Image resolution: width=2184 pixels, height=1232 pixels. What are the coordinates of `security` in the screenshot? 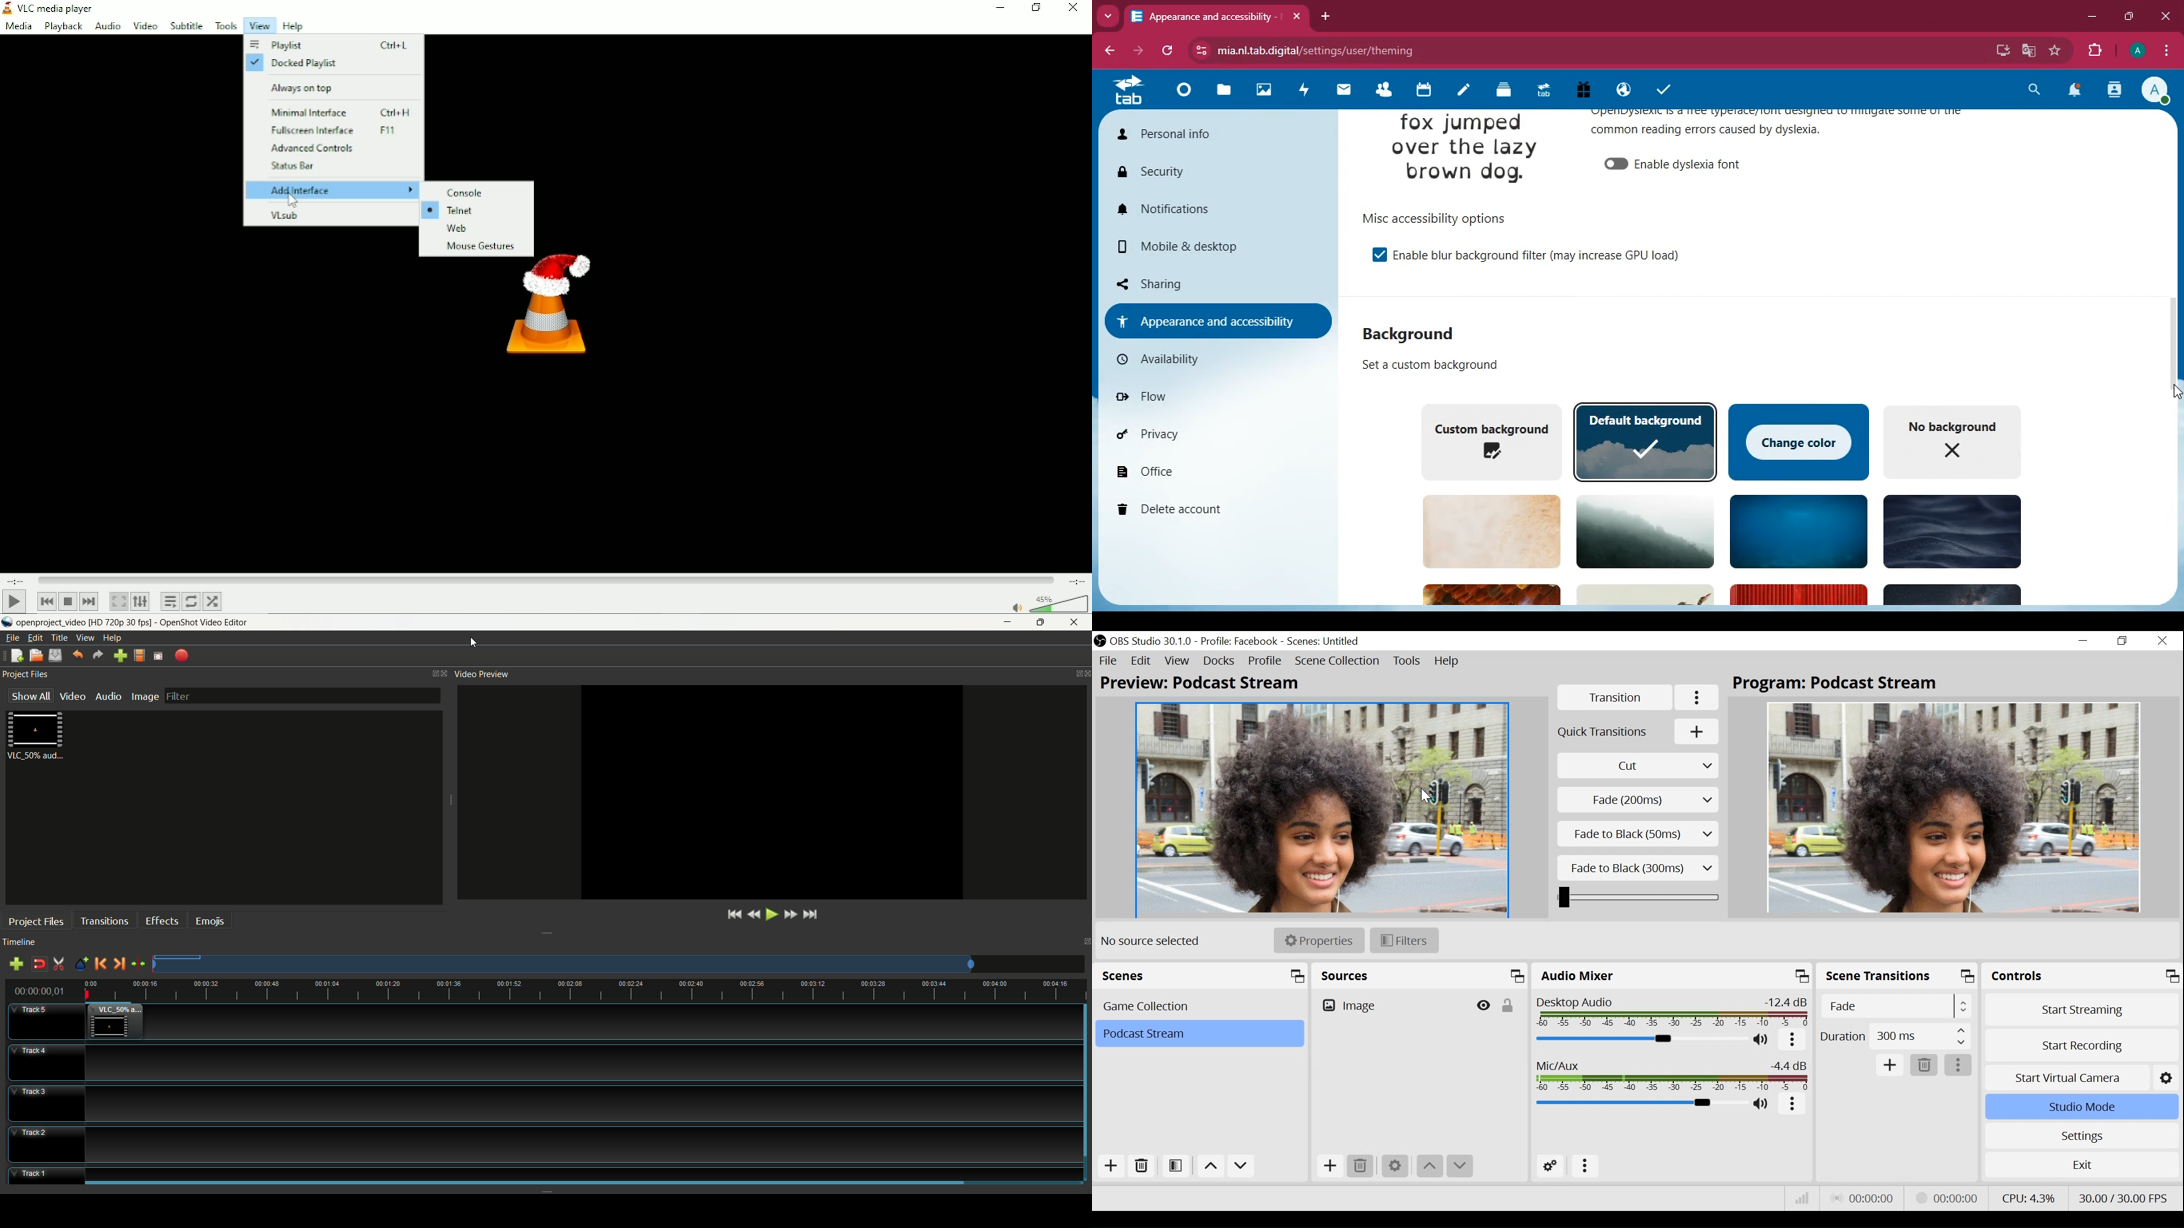 It's located at (1214, 174).